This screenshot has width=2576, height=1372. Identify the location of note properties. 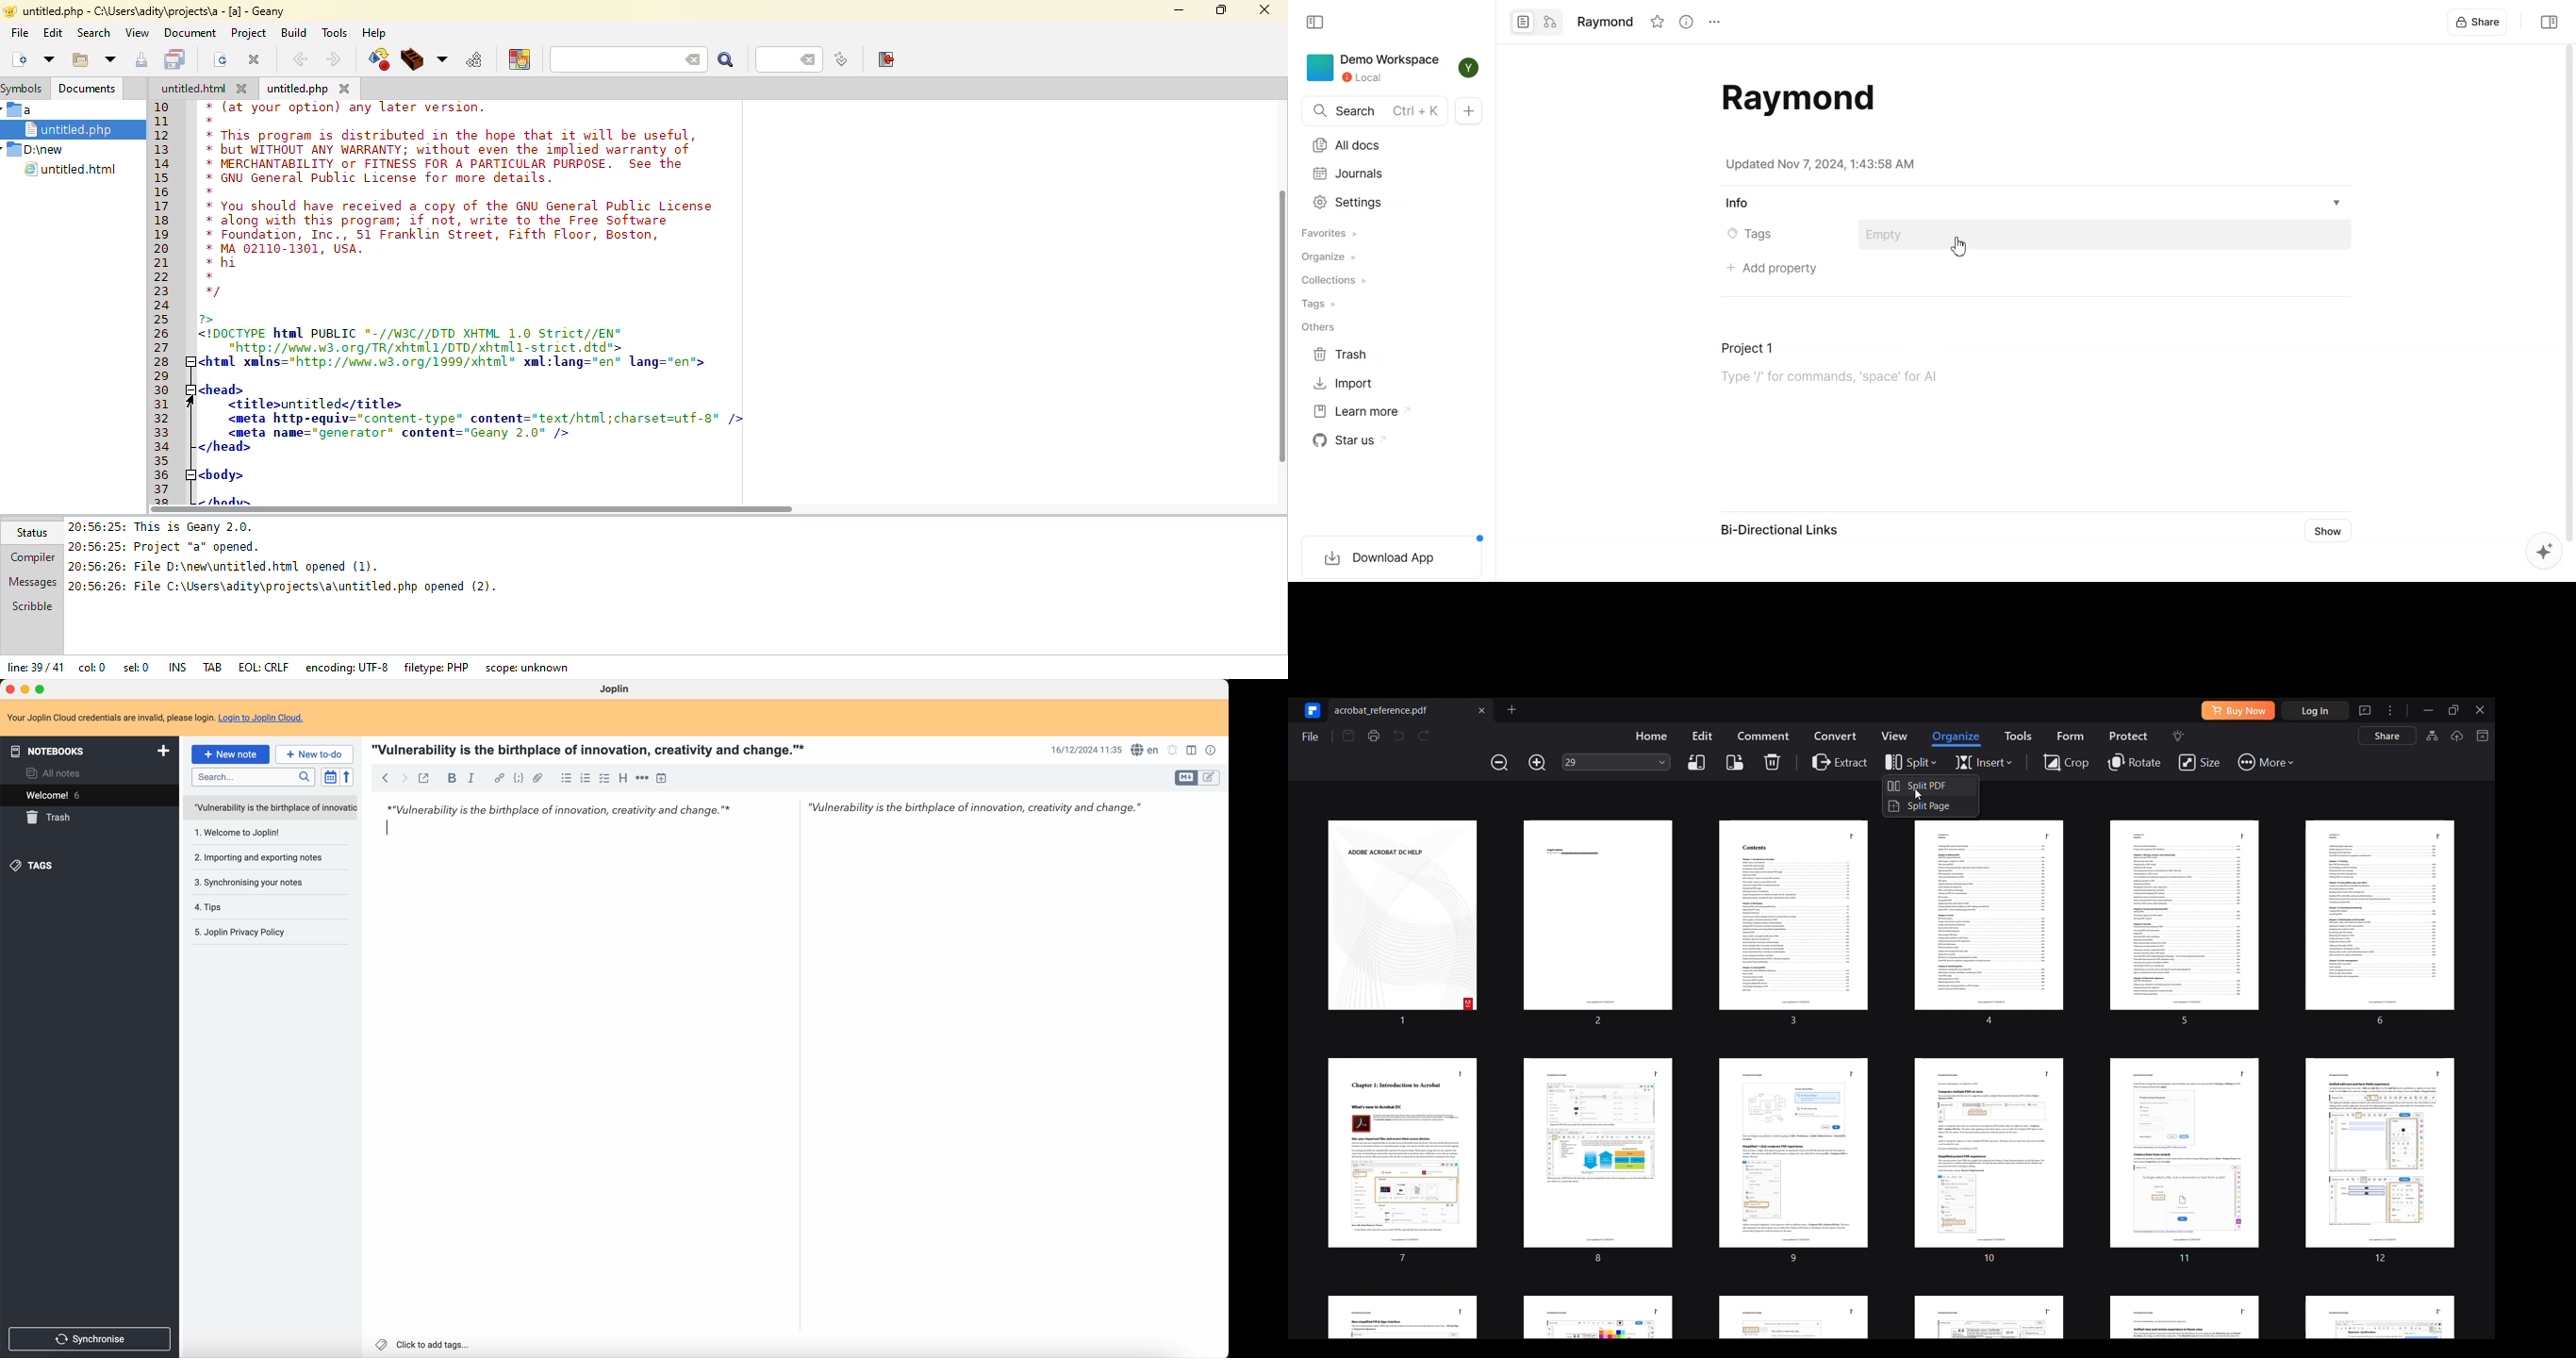
(1212, 750).